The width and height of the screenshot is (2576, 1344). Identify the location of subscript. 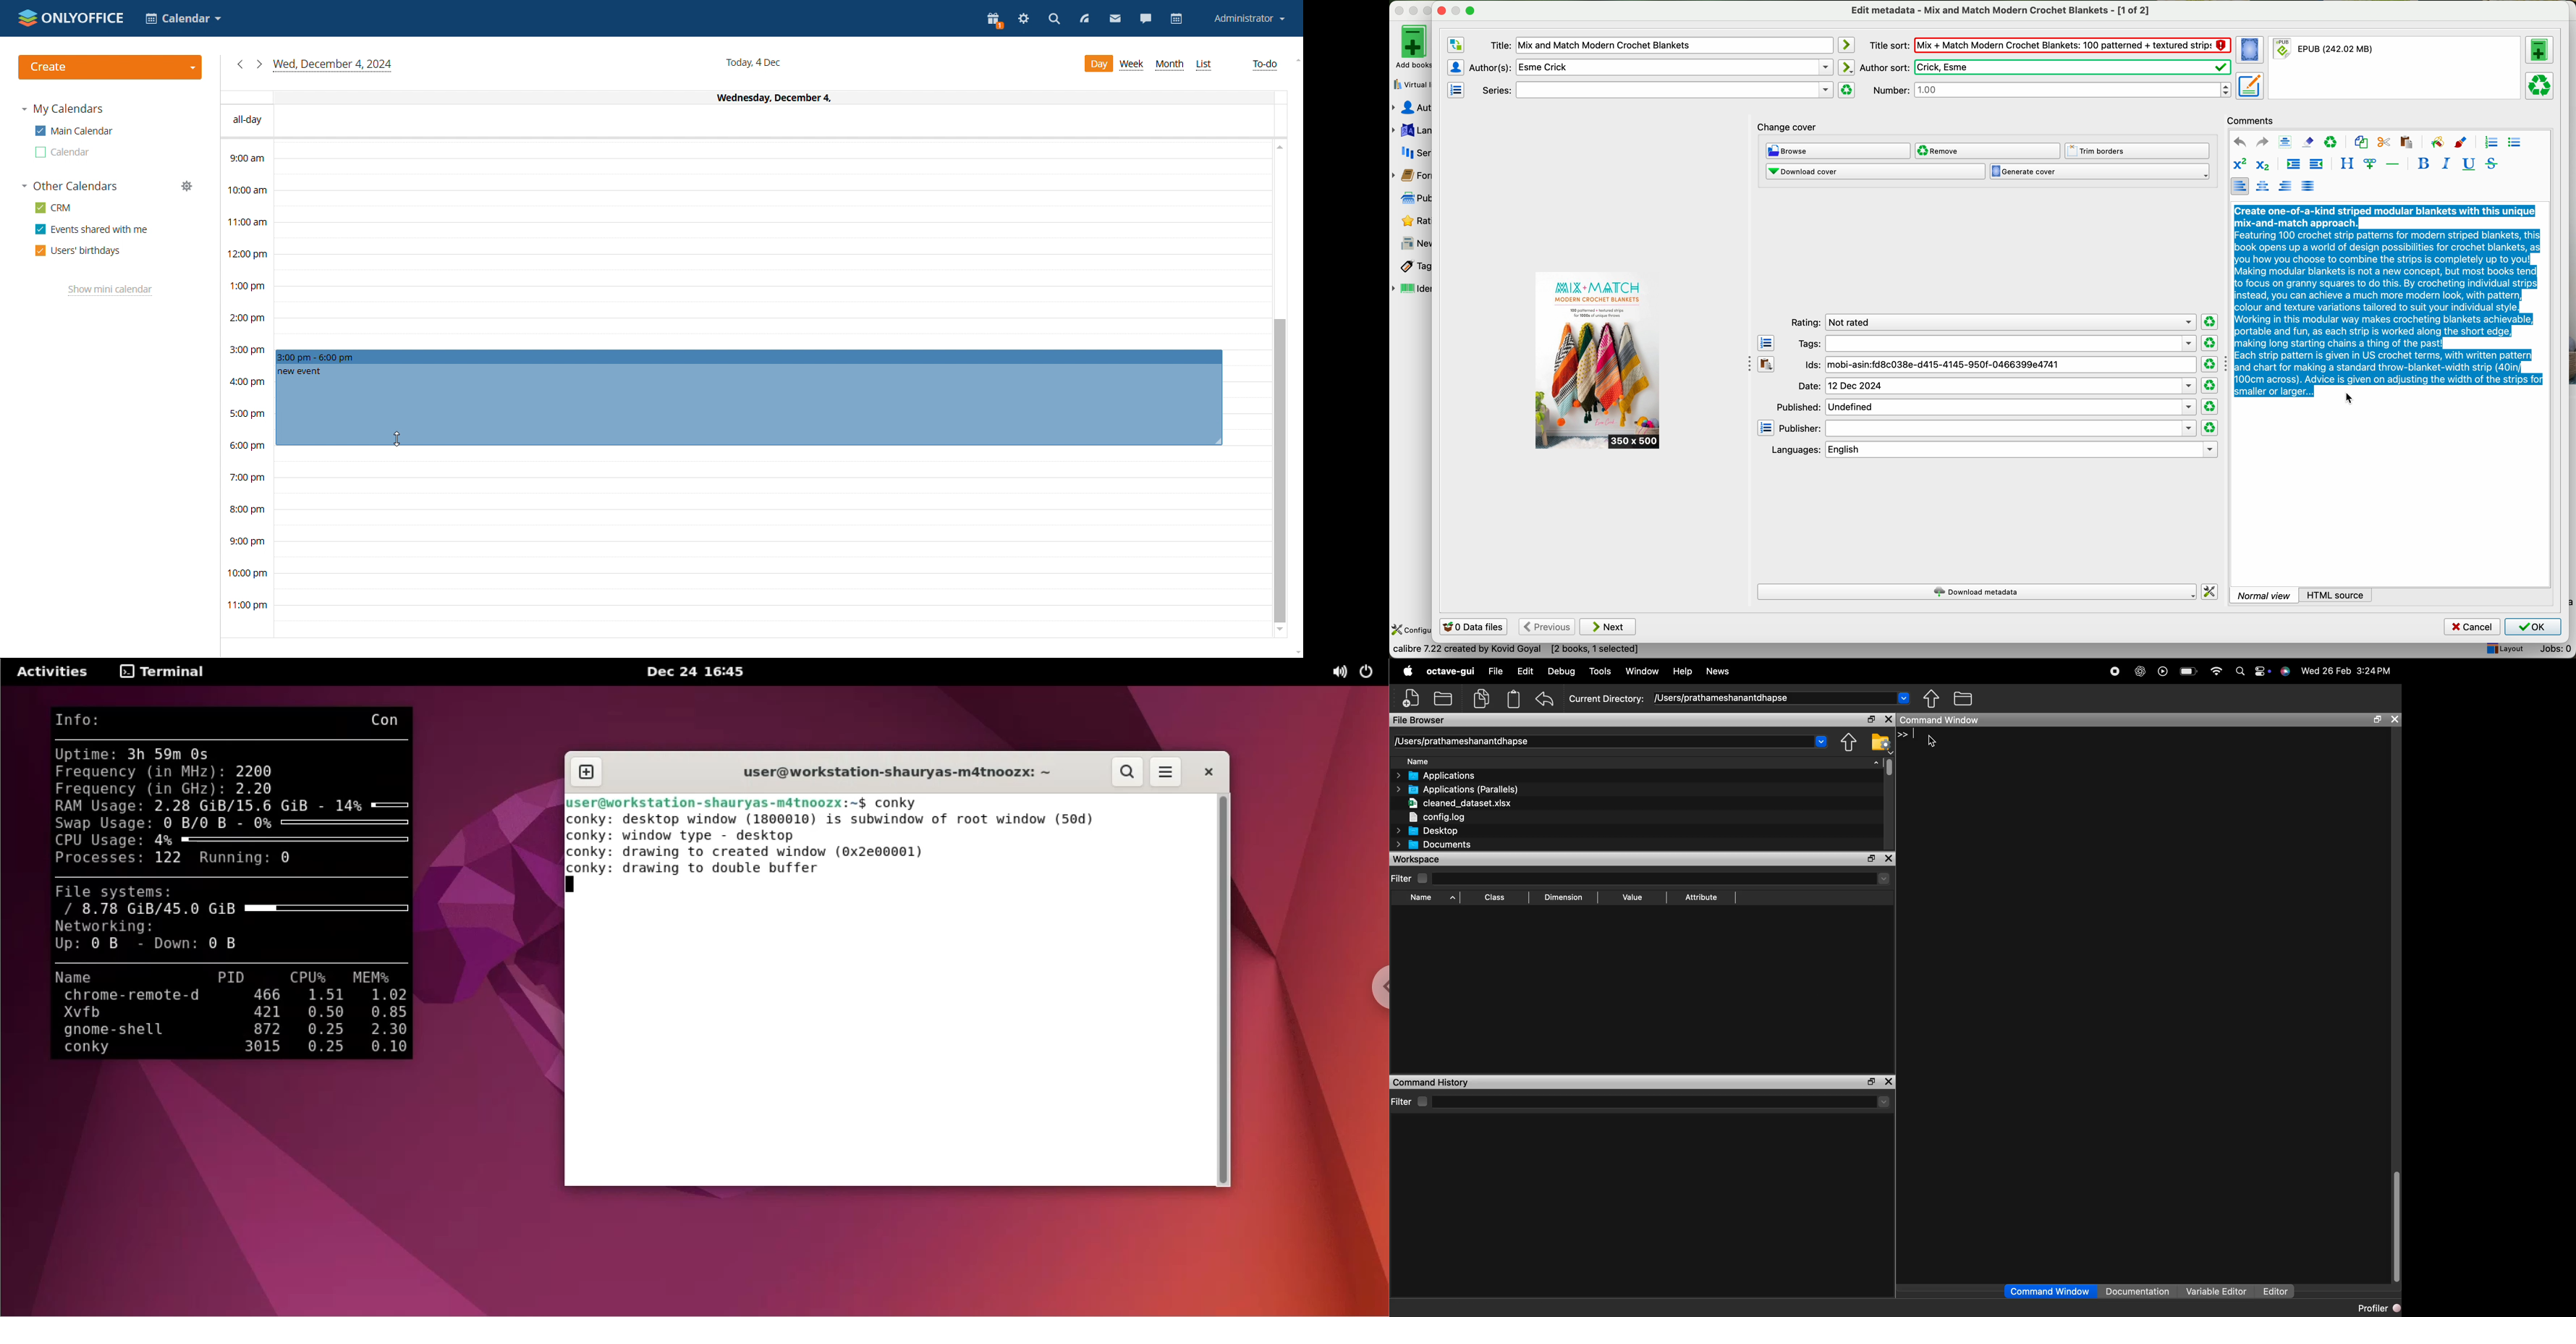
(2261, 164).